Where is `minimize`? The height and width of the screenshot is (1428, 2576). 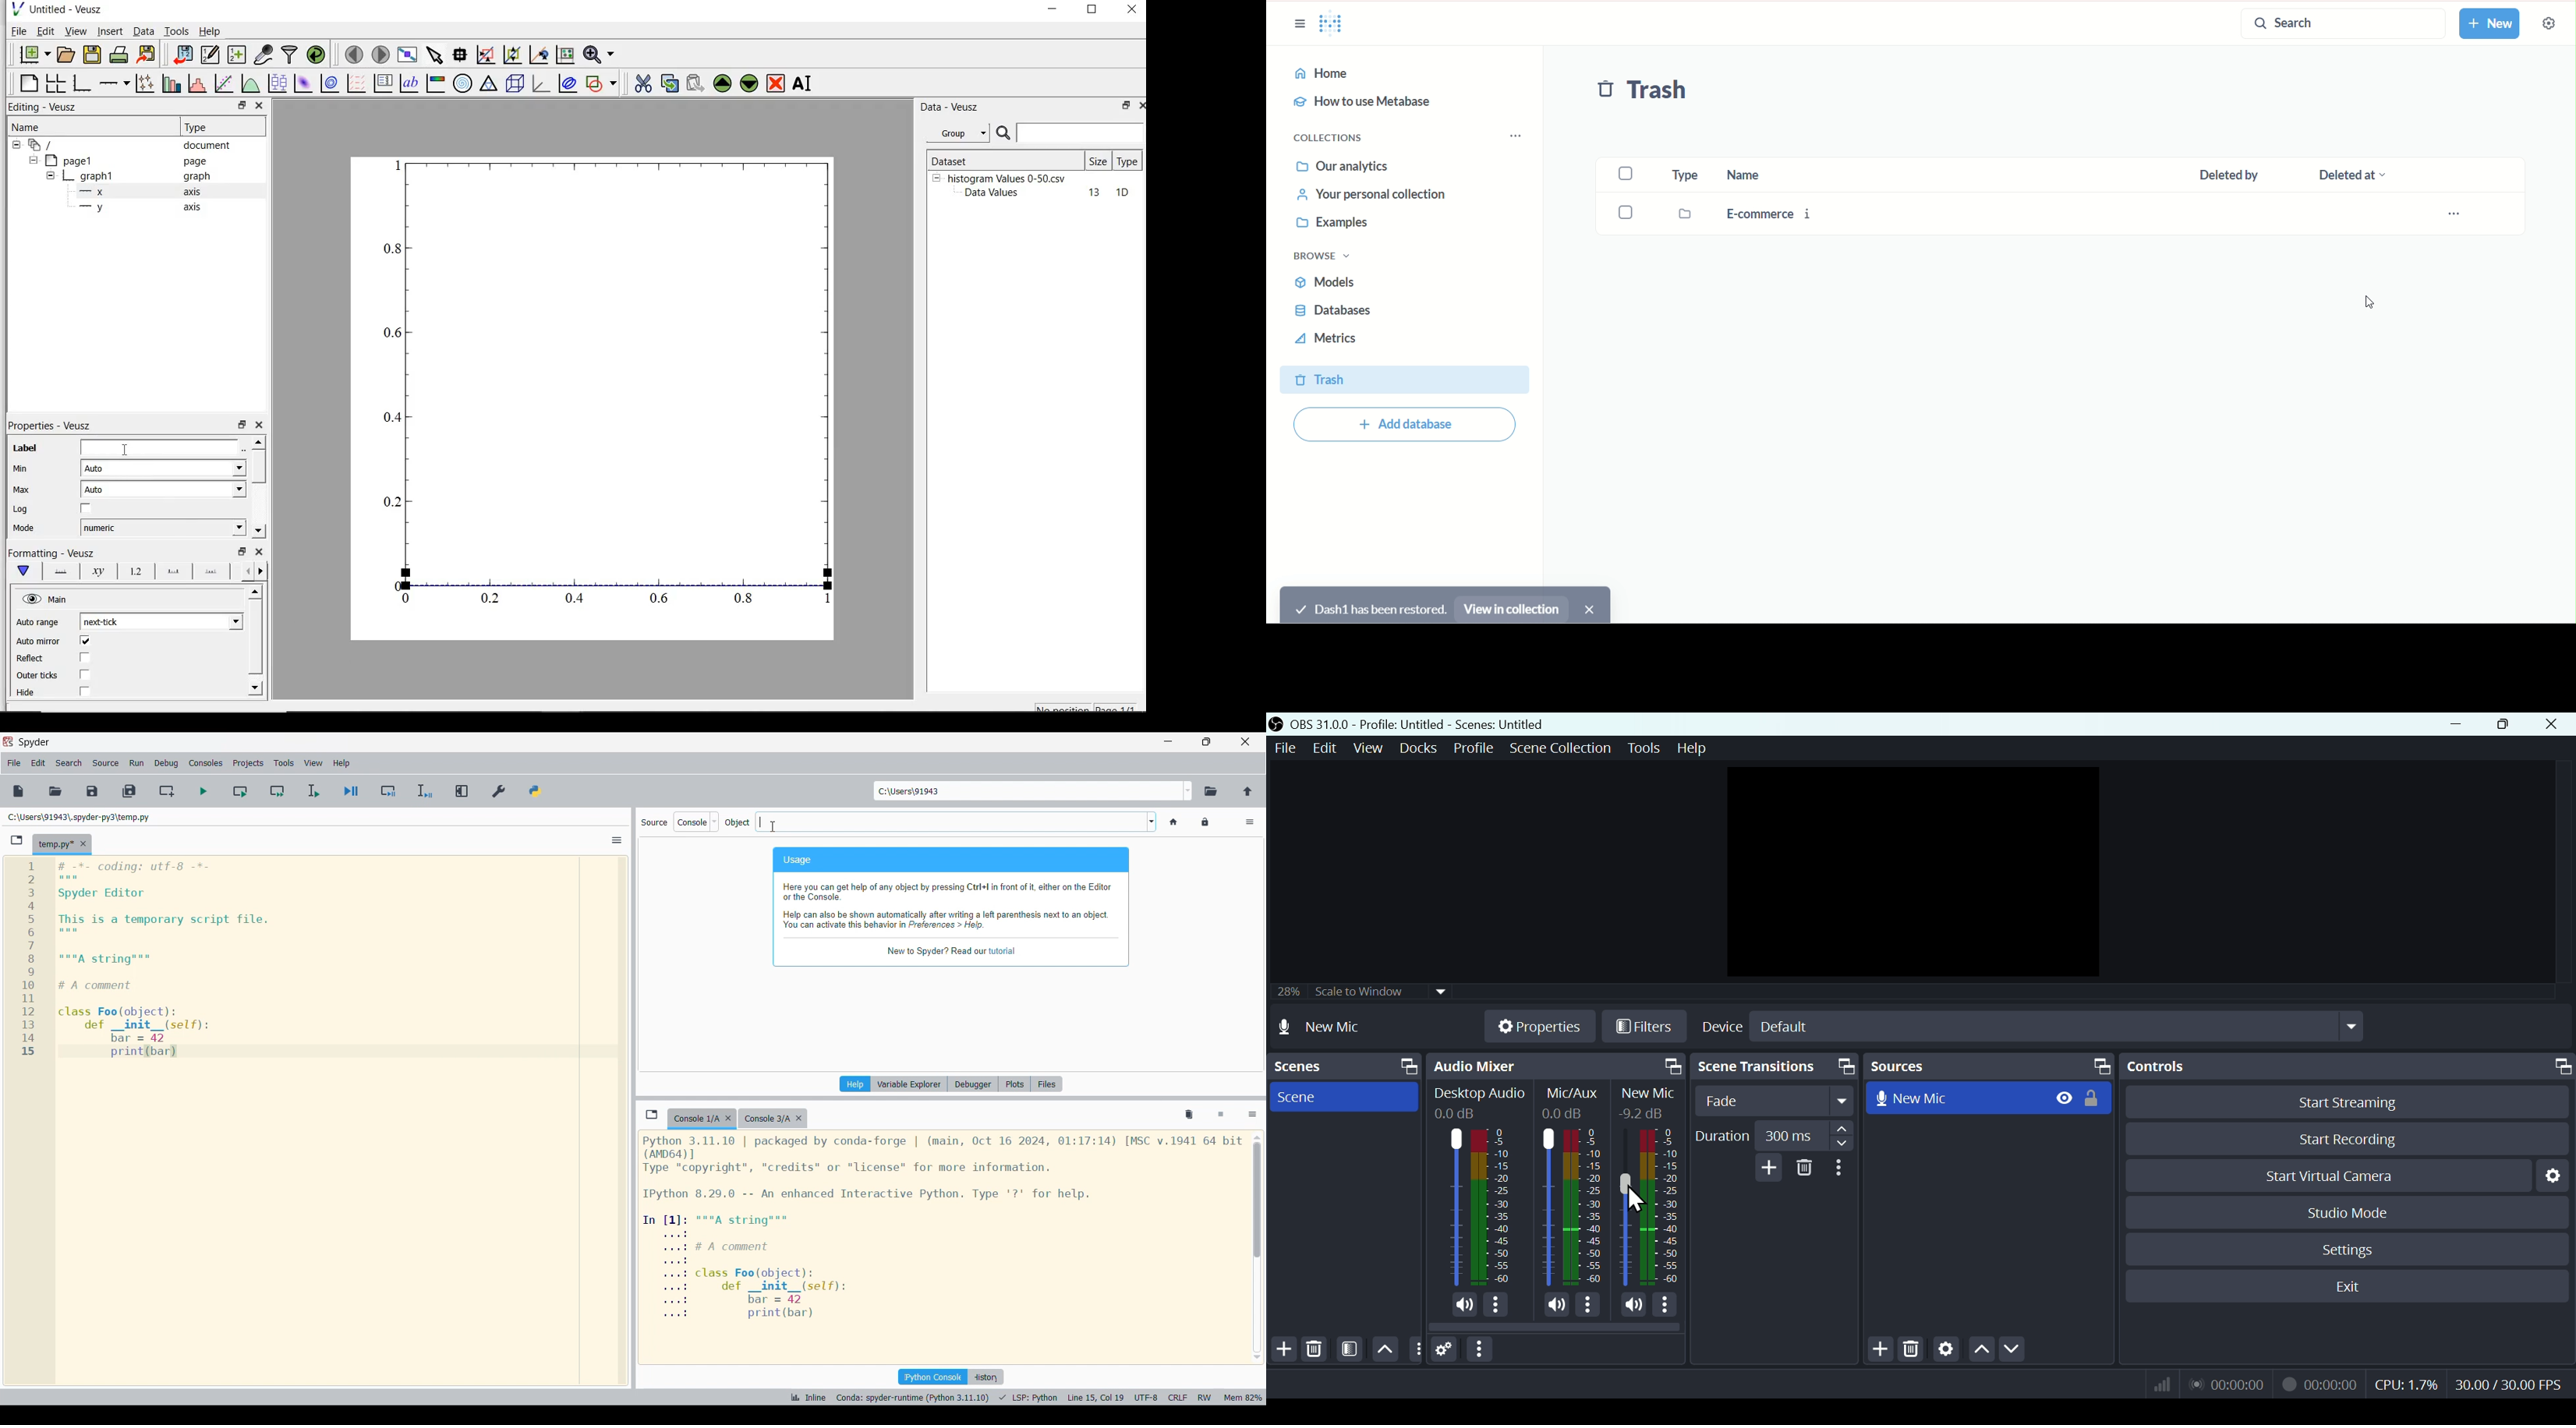 minimize is located at coordinates (2461, 724).